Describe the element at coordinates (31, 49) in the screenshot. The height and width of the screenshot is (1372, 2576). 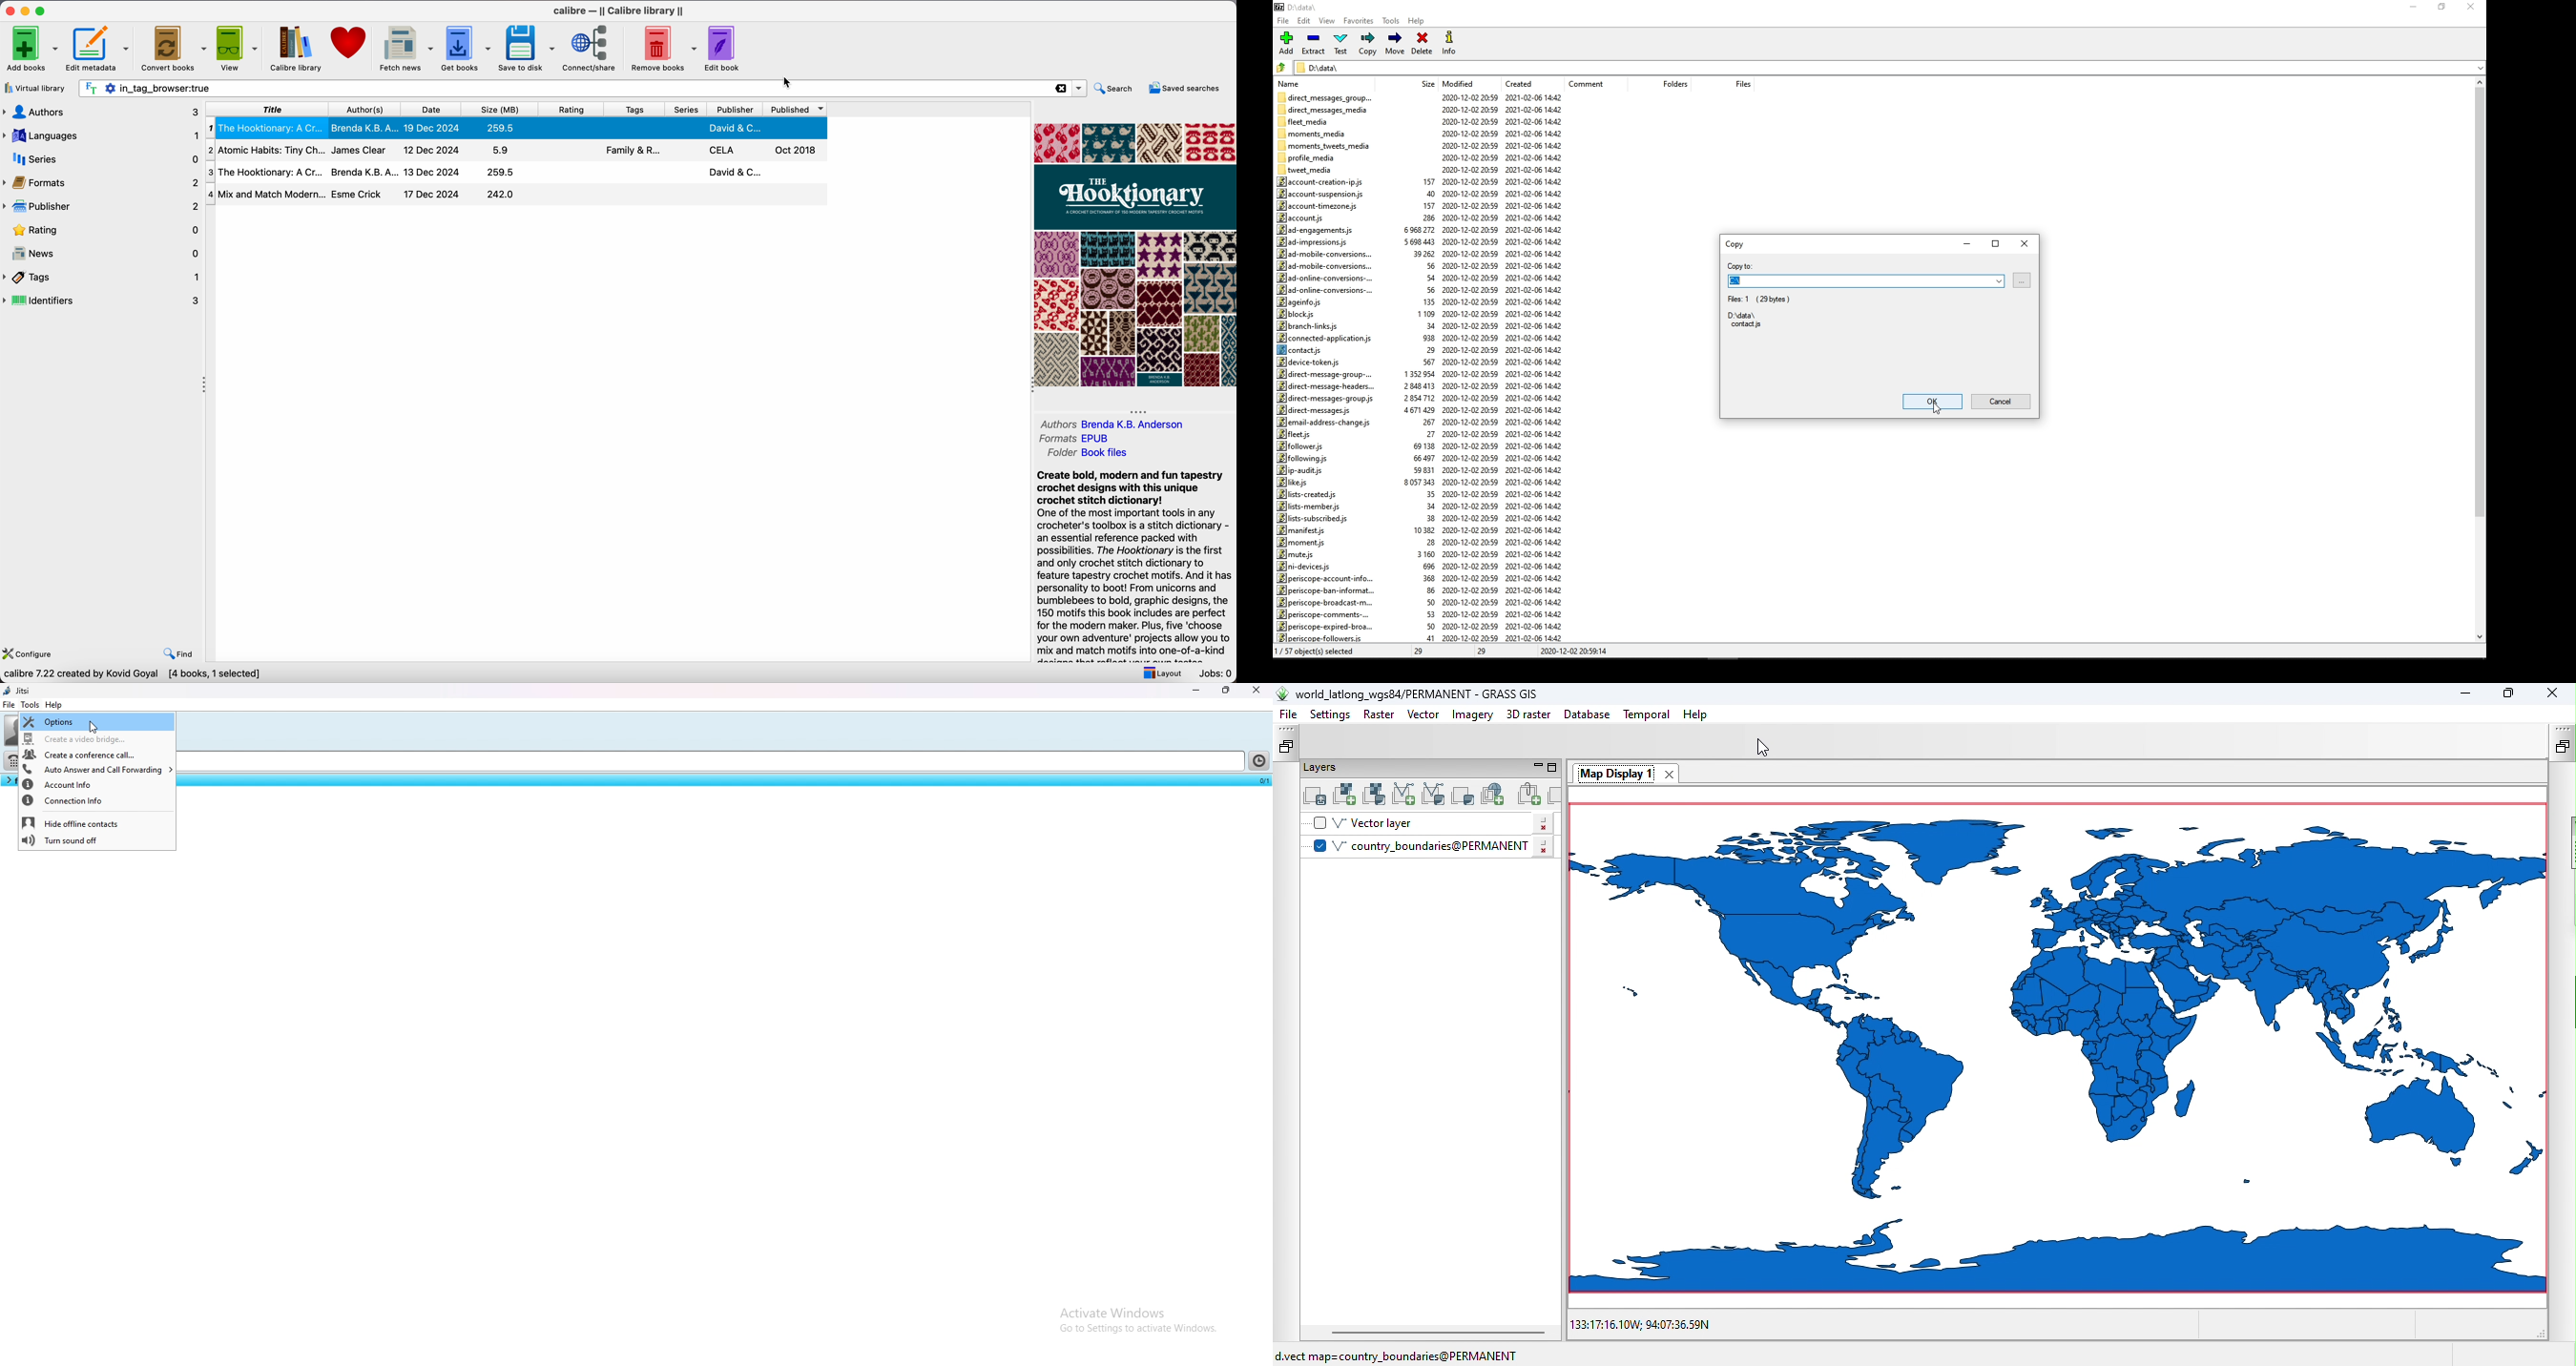
I see `add books` at that location.